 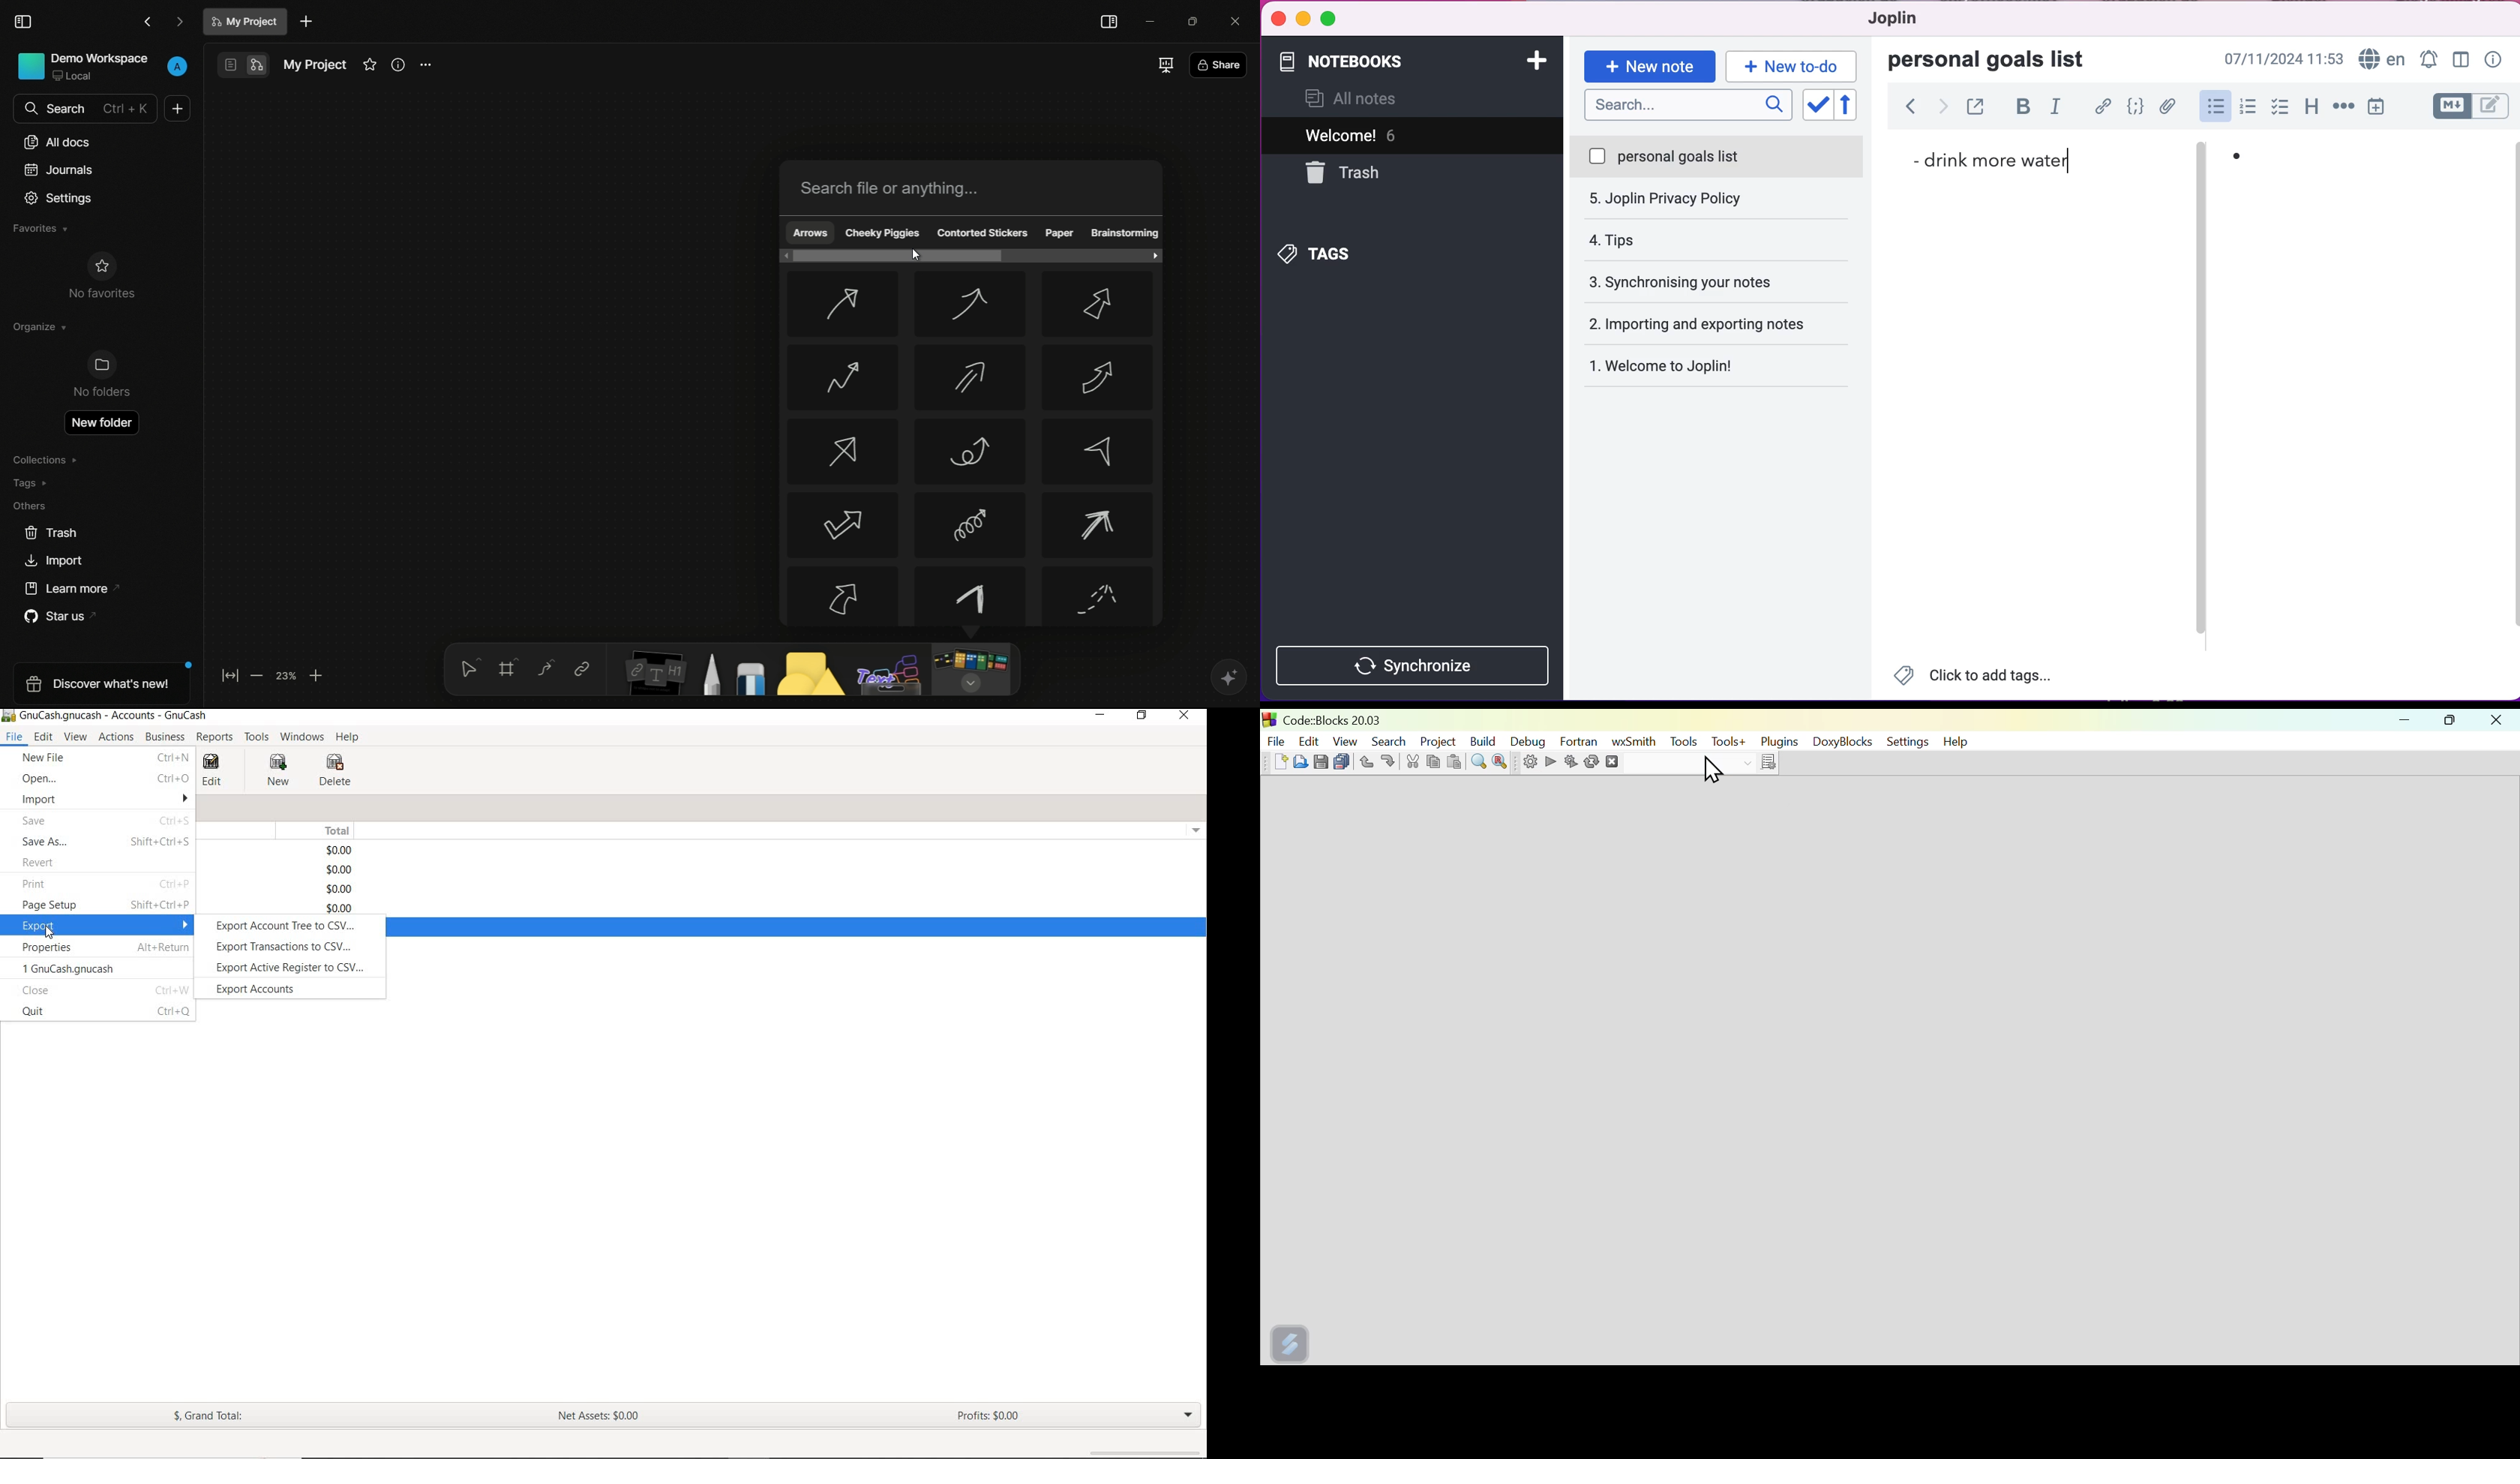 I want to click on document name, so click(x=314, y=65).